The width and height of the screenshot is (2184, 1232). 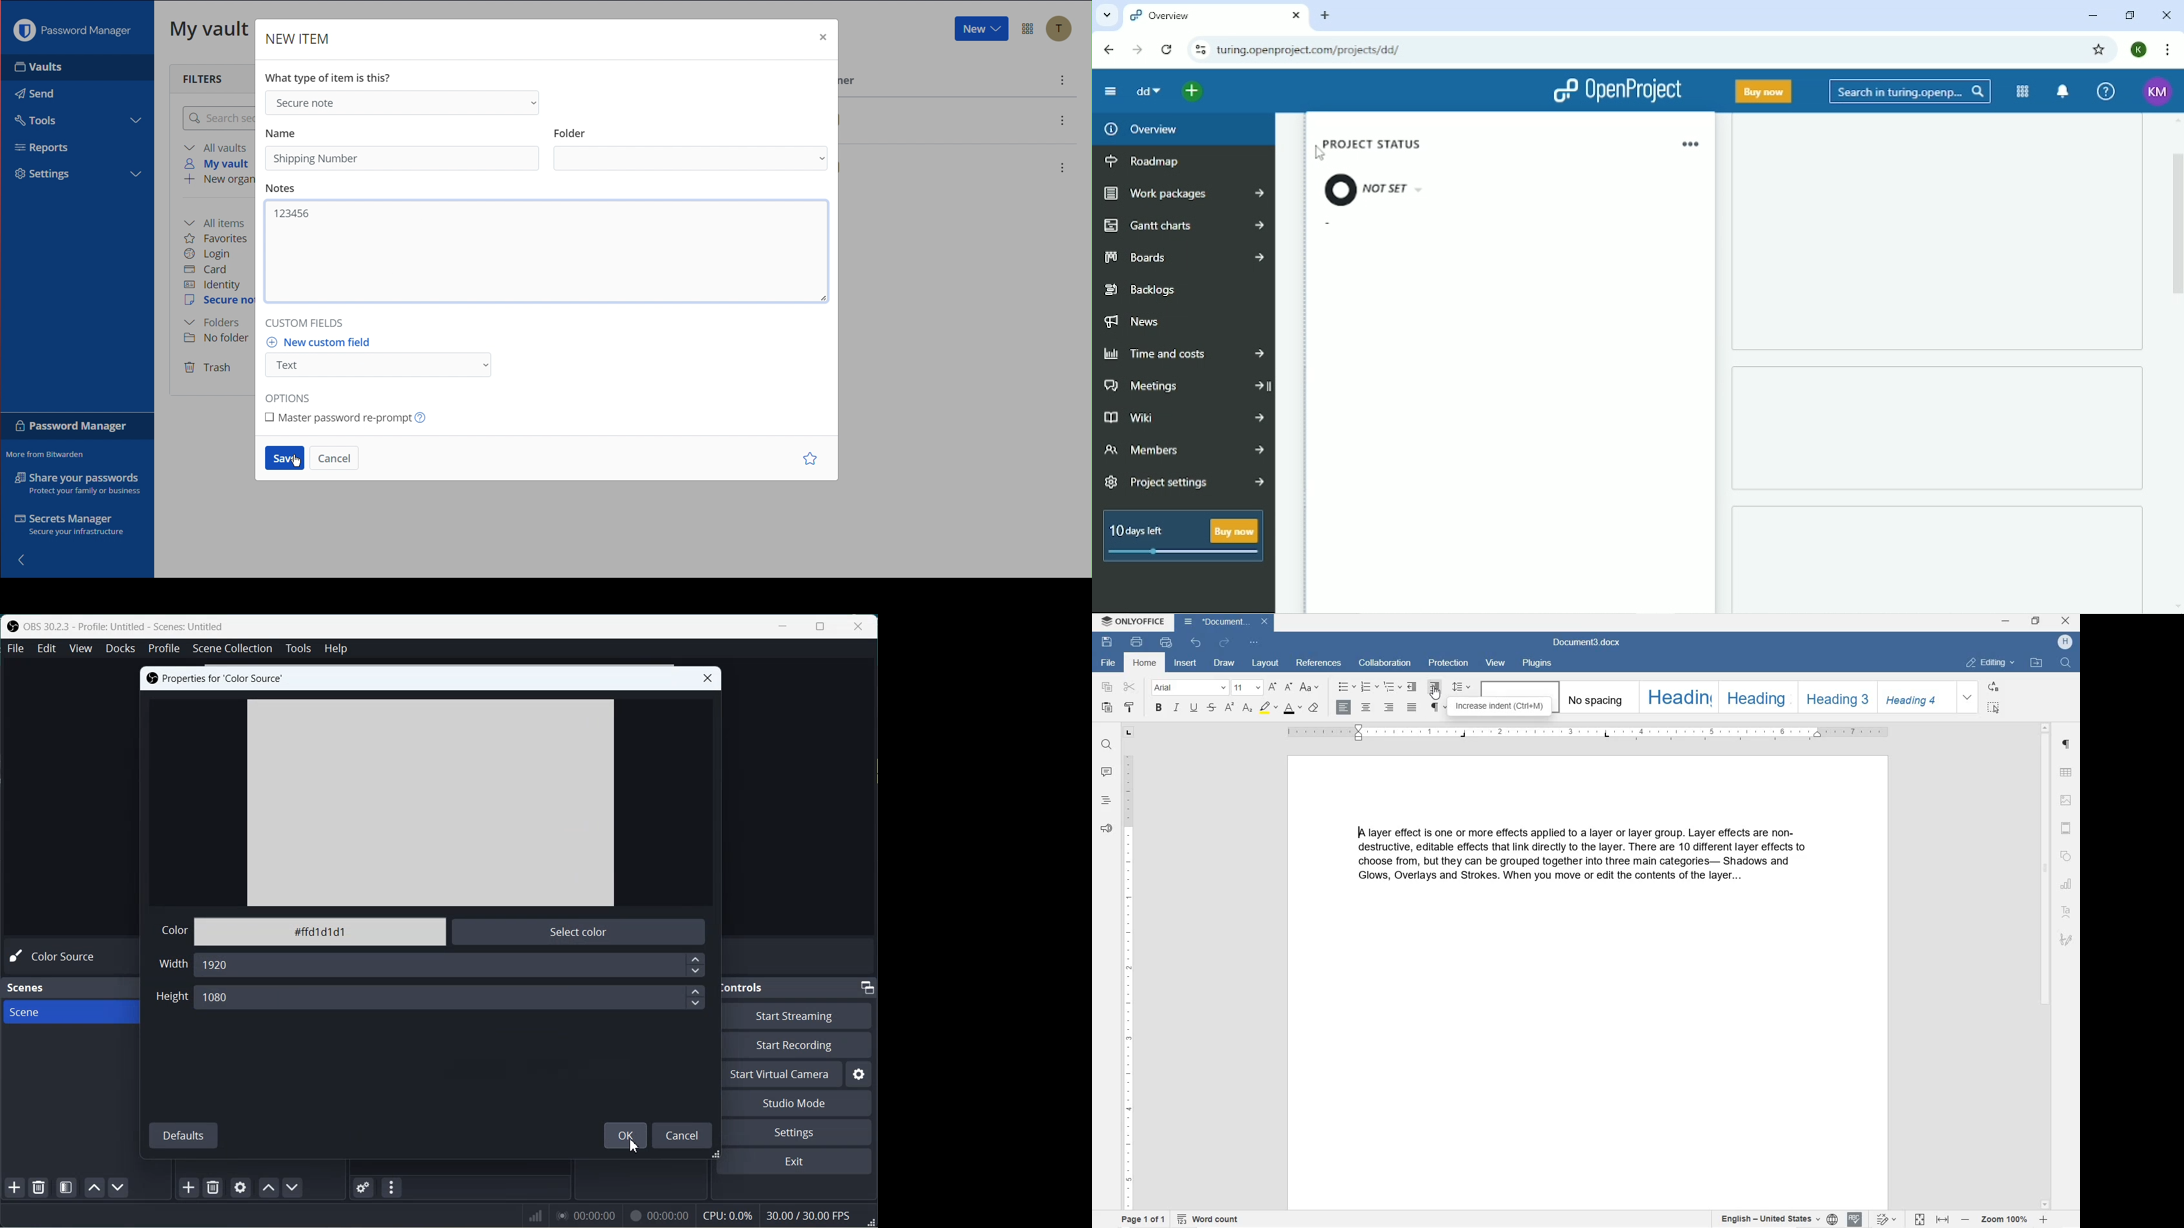 I want to click on Custom Fields, so click(x=306, y=322).